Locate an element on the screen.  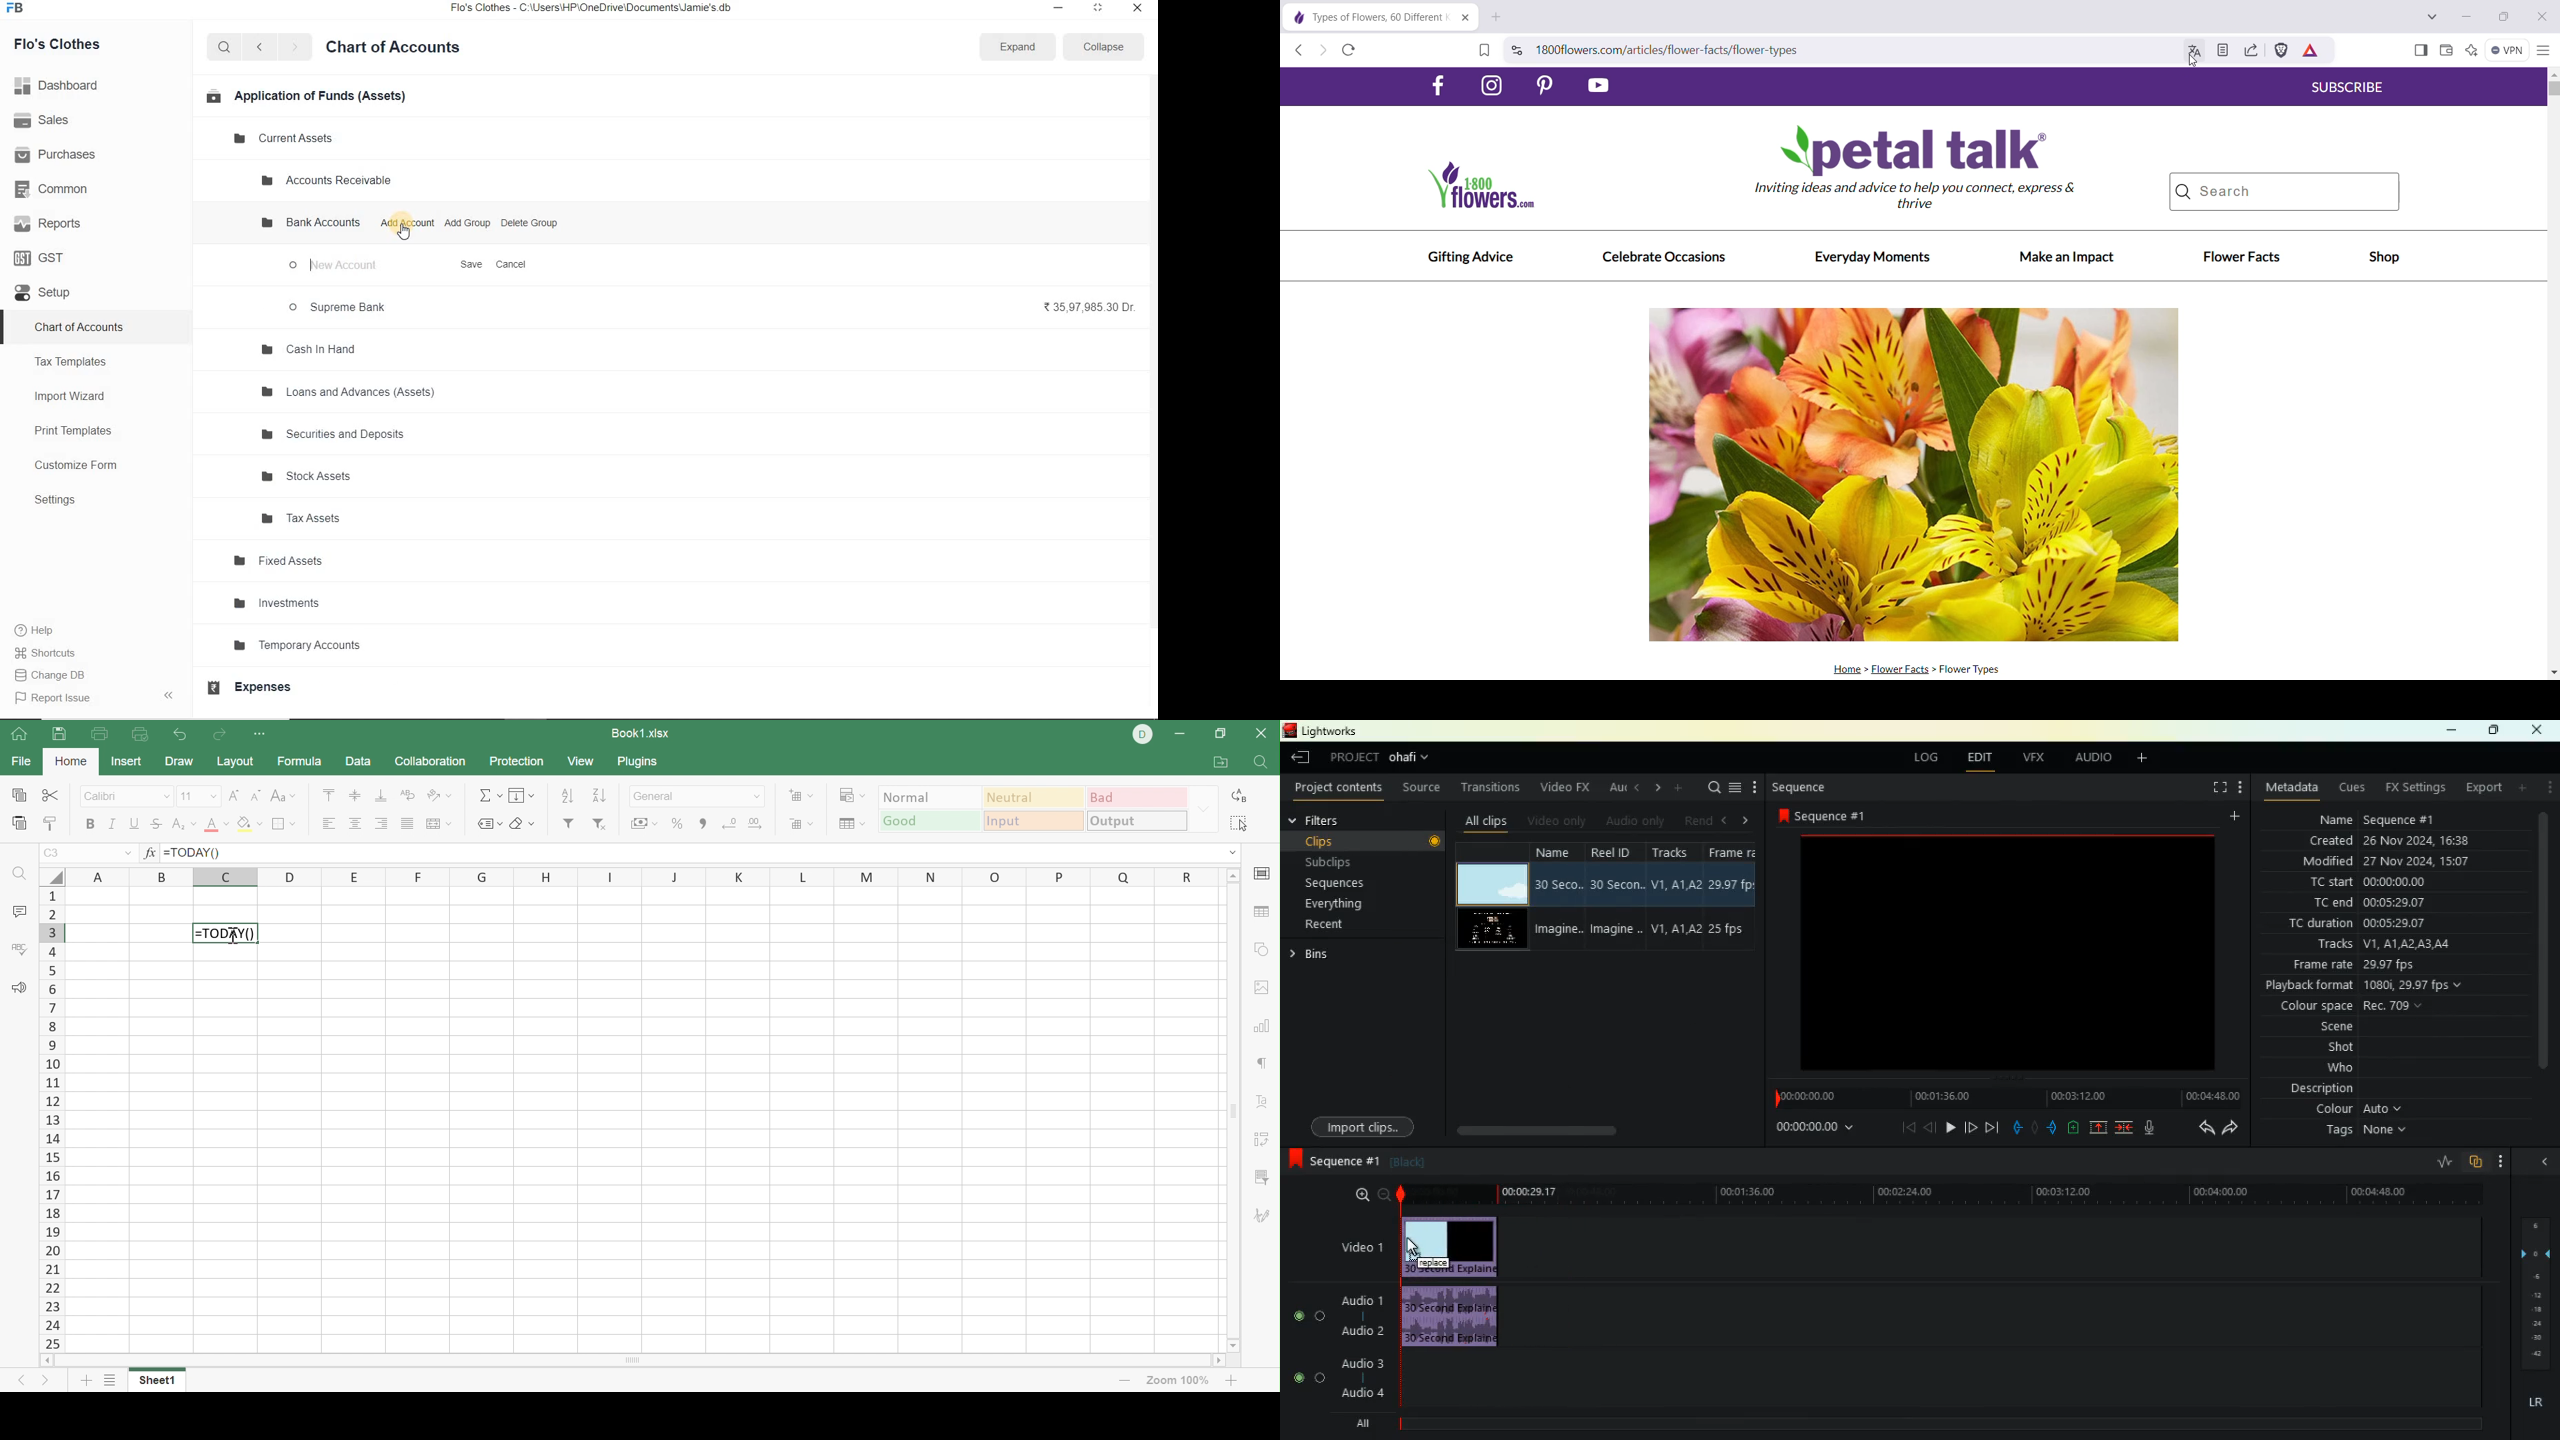
GST is located at coordinates (45, 257).